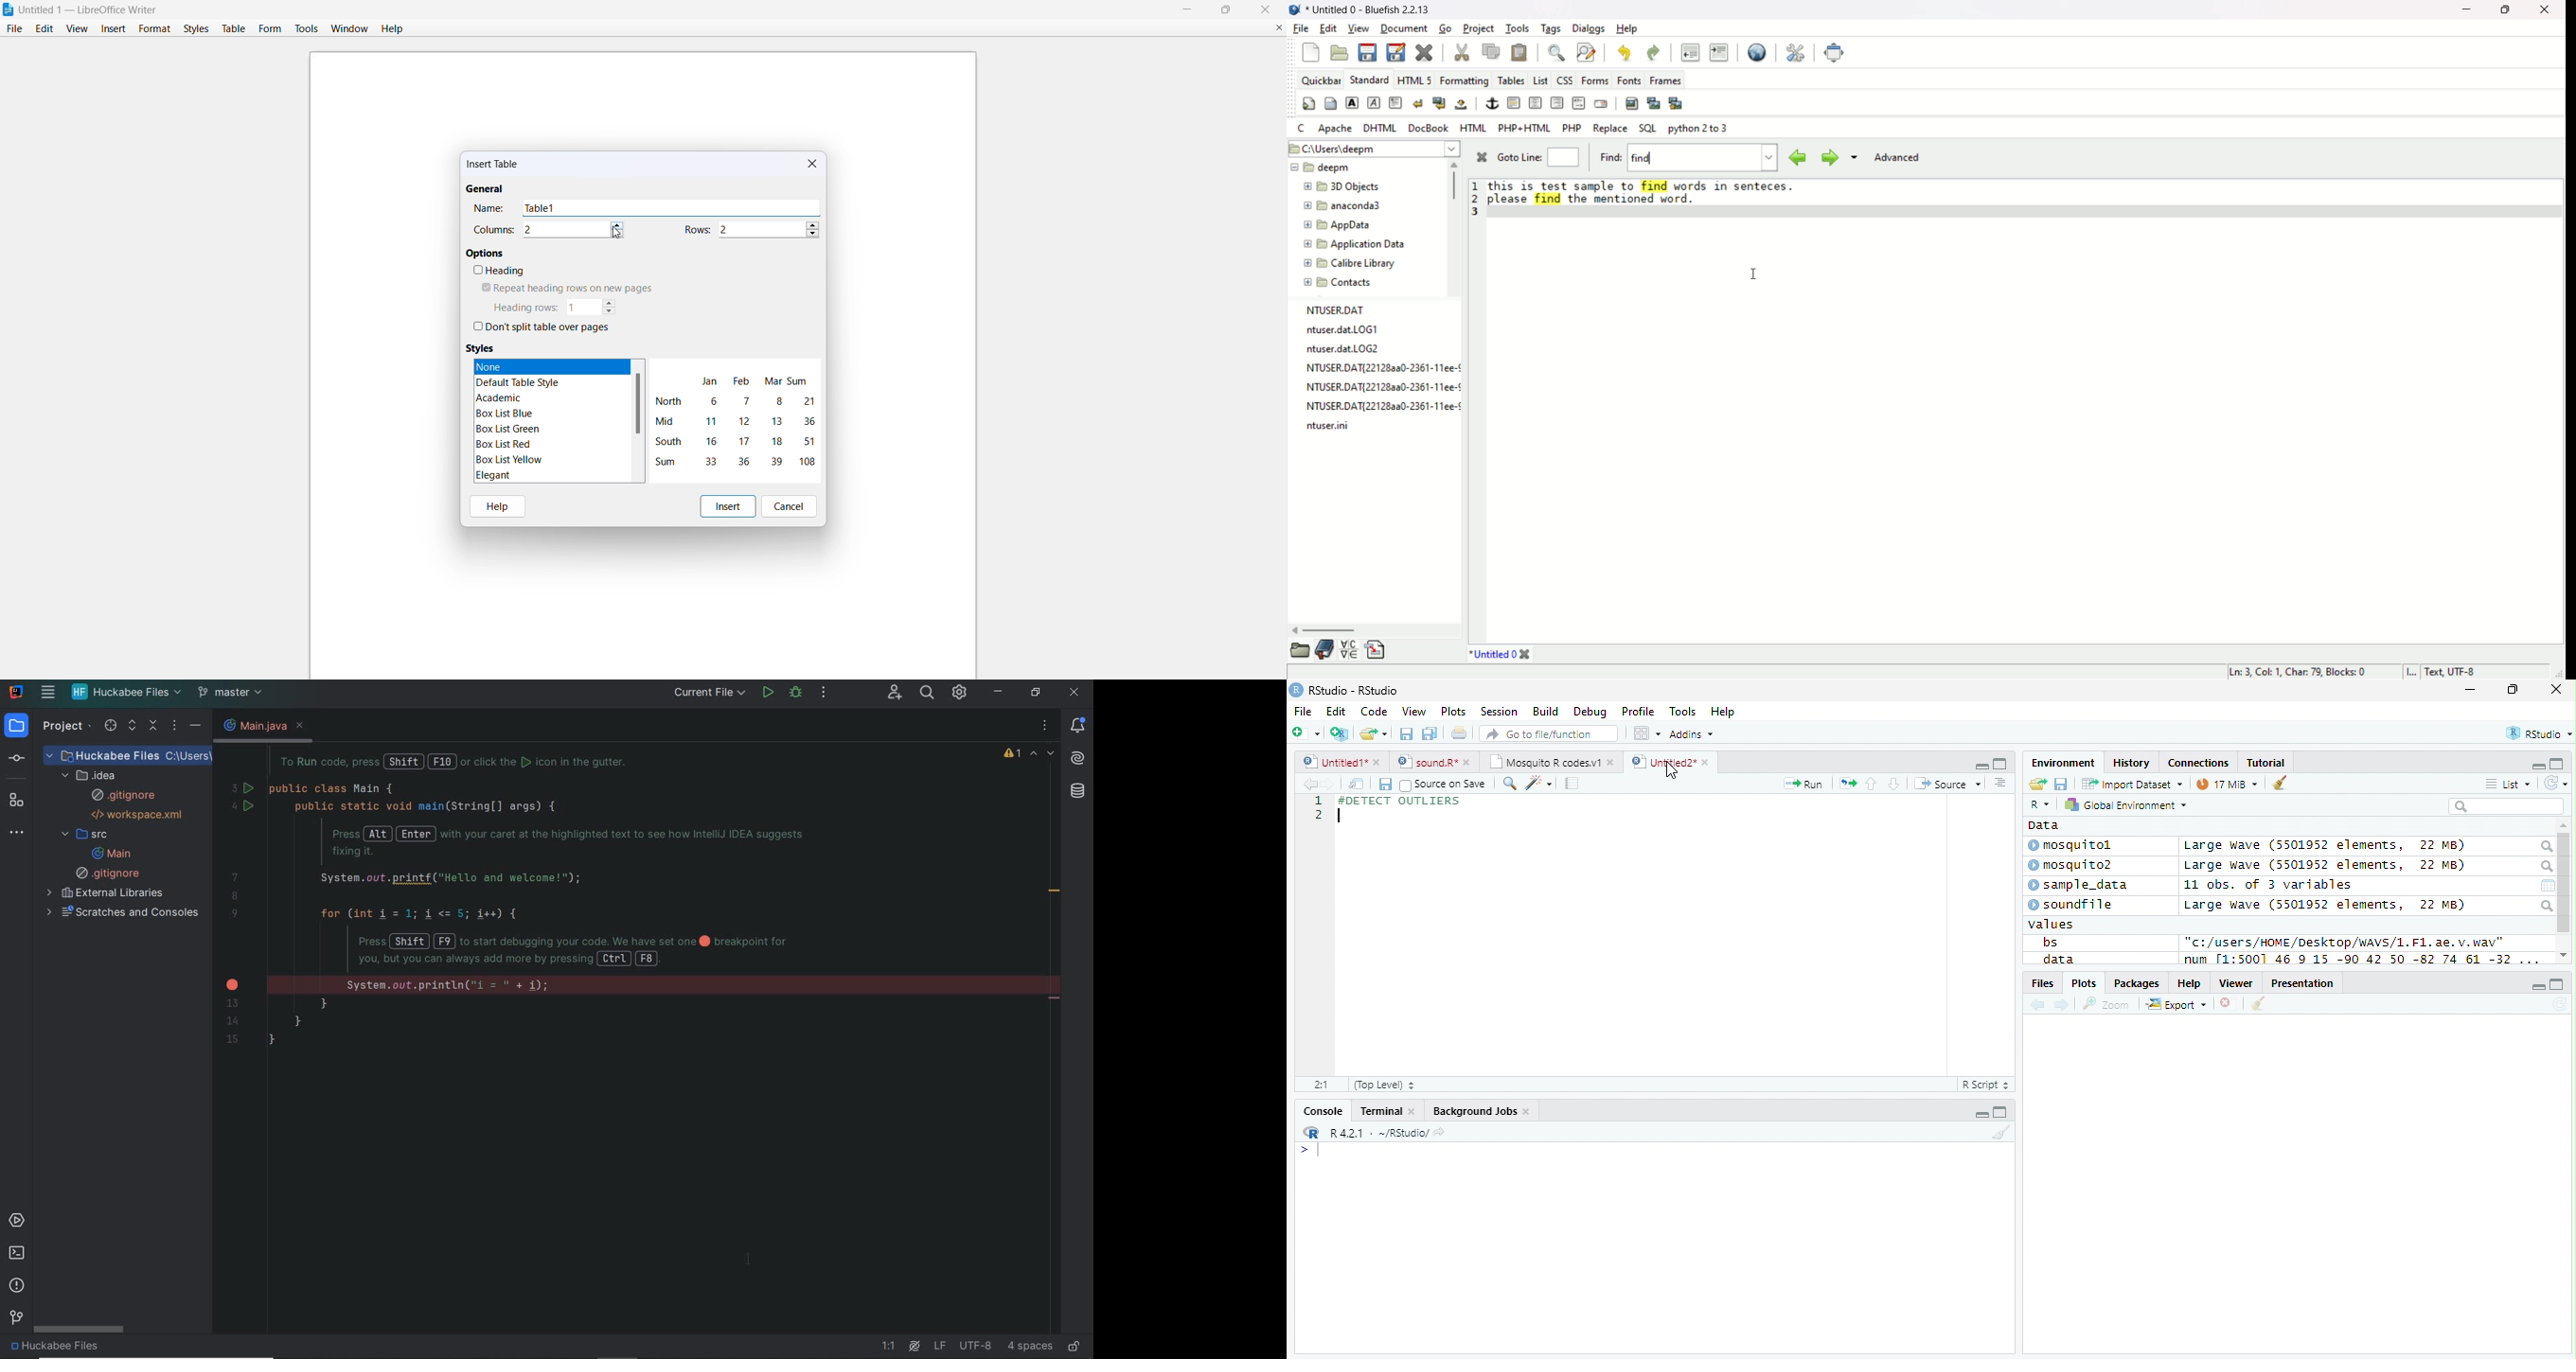 This screenshot has width=2576, height=1372. I want to click on copy, so click(1492, 51).